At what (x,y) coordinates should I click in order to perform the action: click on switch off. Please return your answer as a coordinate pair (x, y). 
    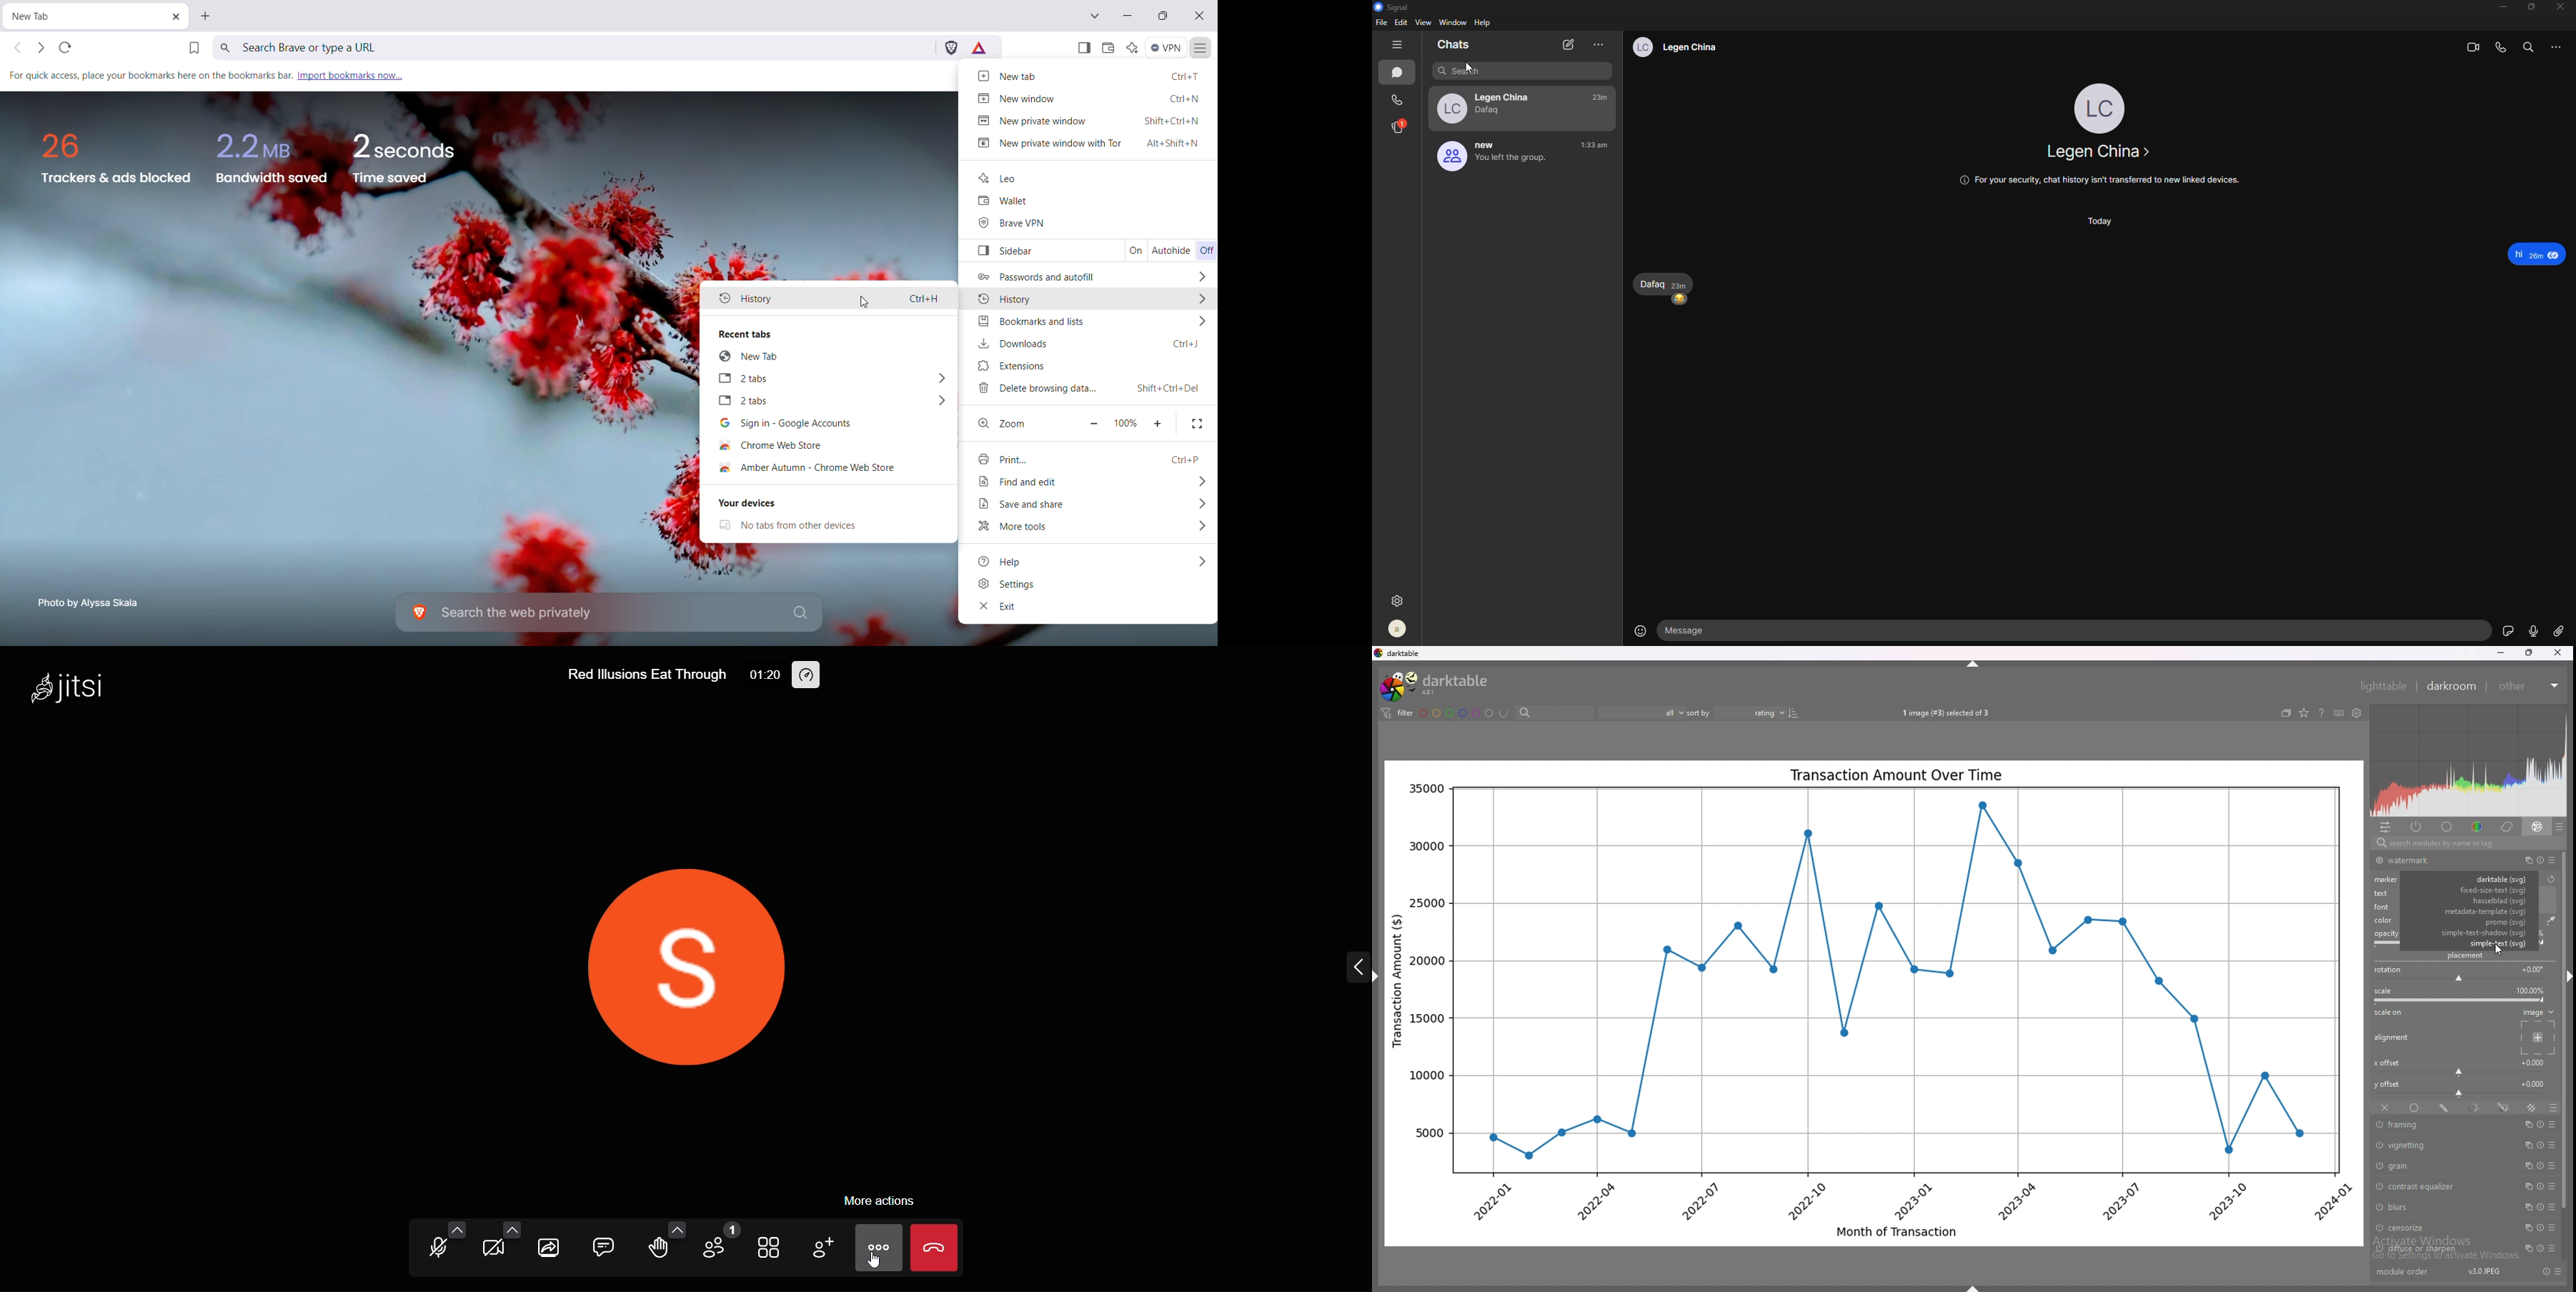
    Looking at the image, I should click on (2378, 1229).